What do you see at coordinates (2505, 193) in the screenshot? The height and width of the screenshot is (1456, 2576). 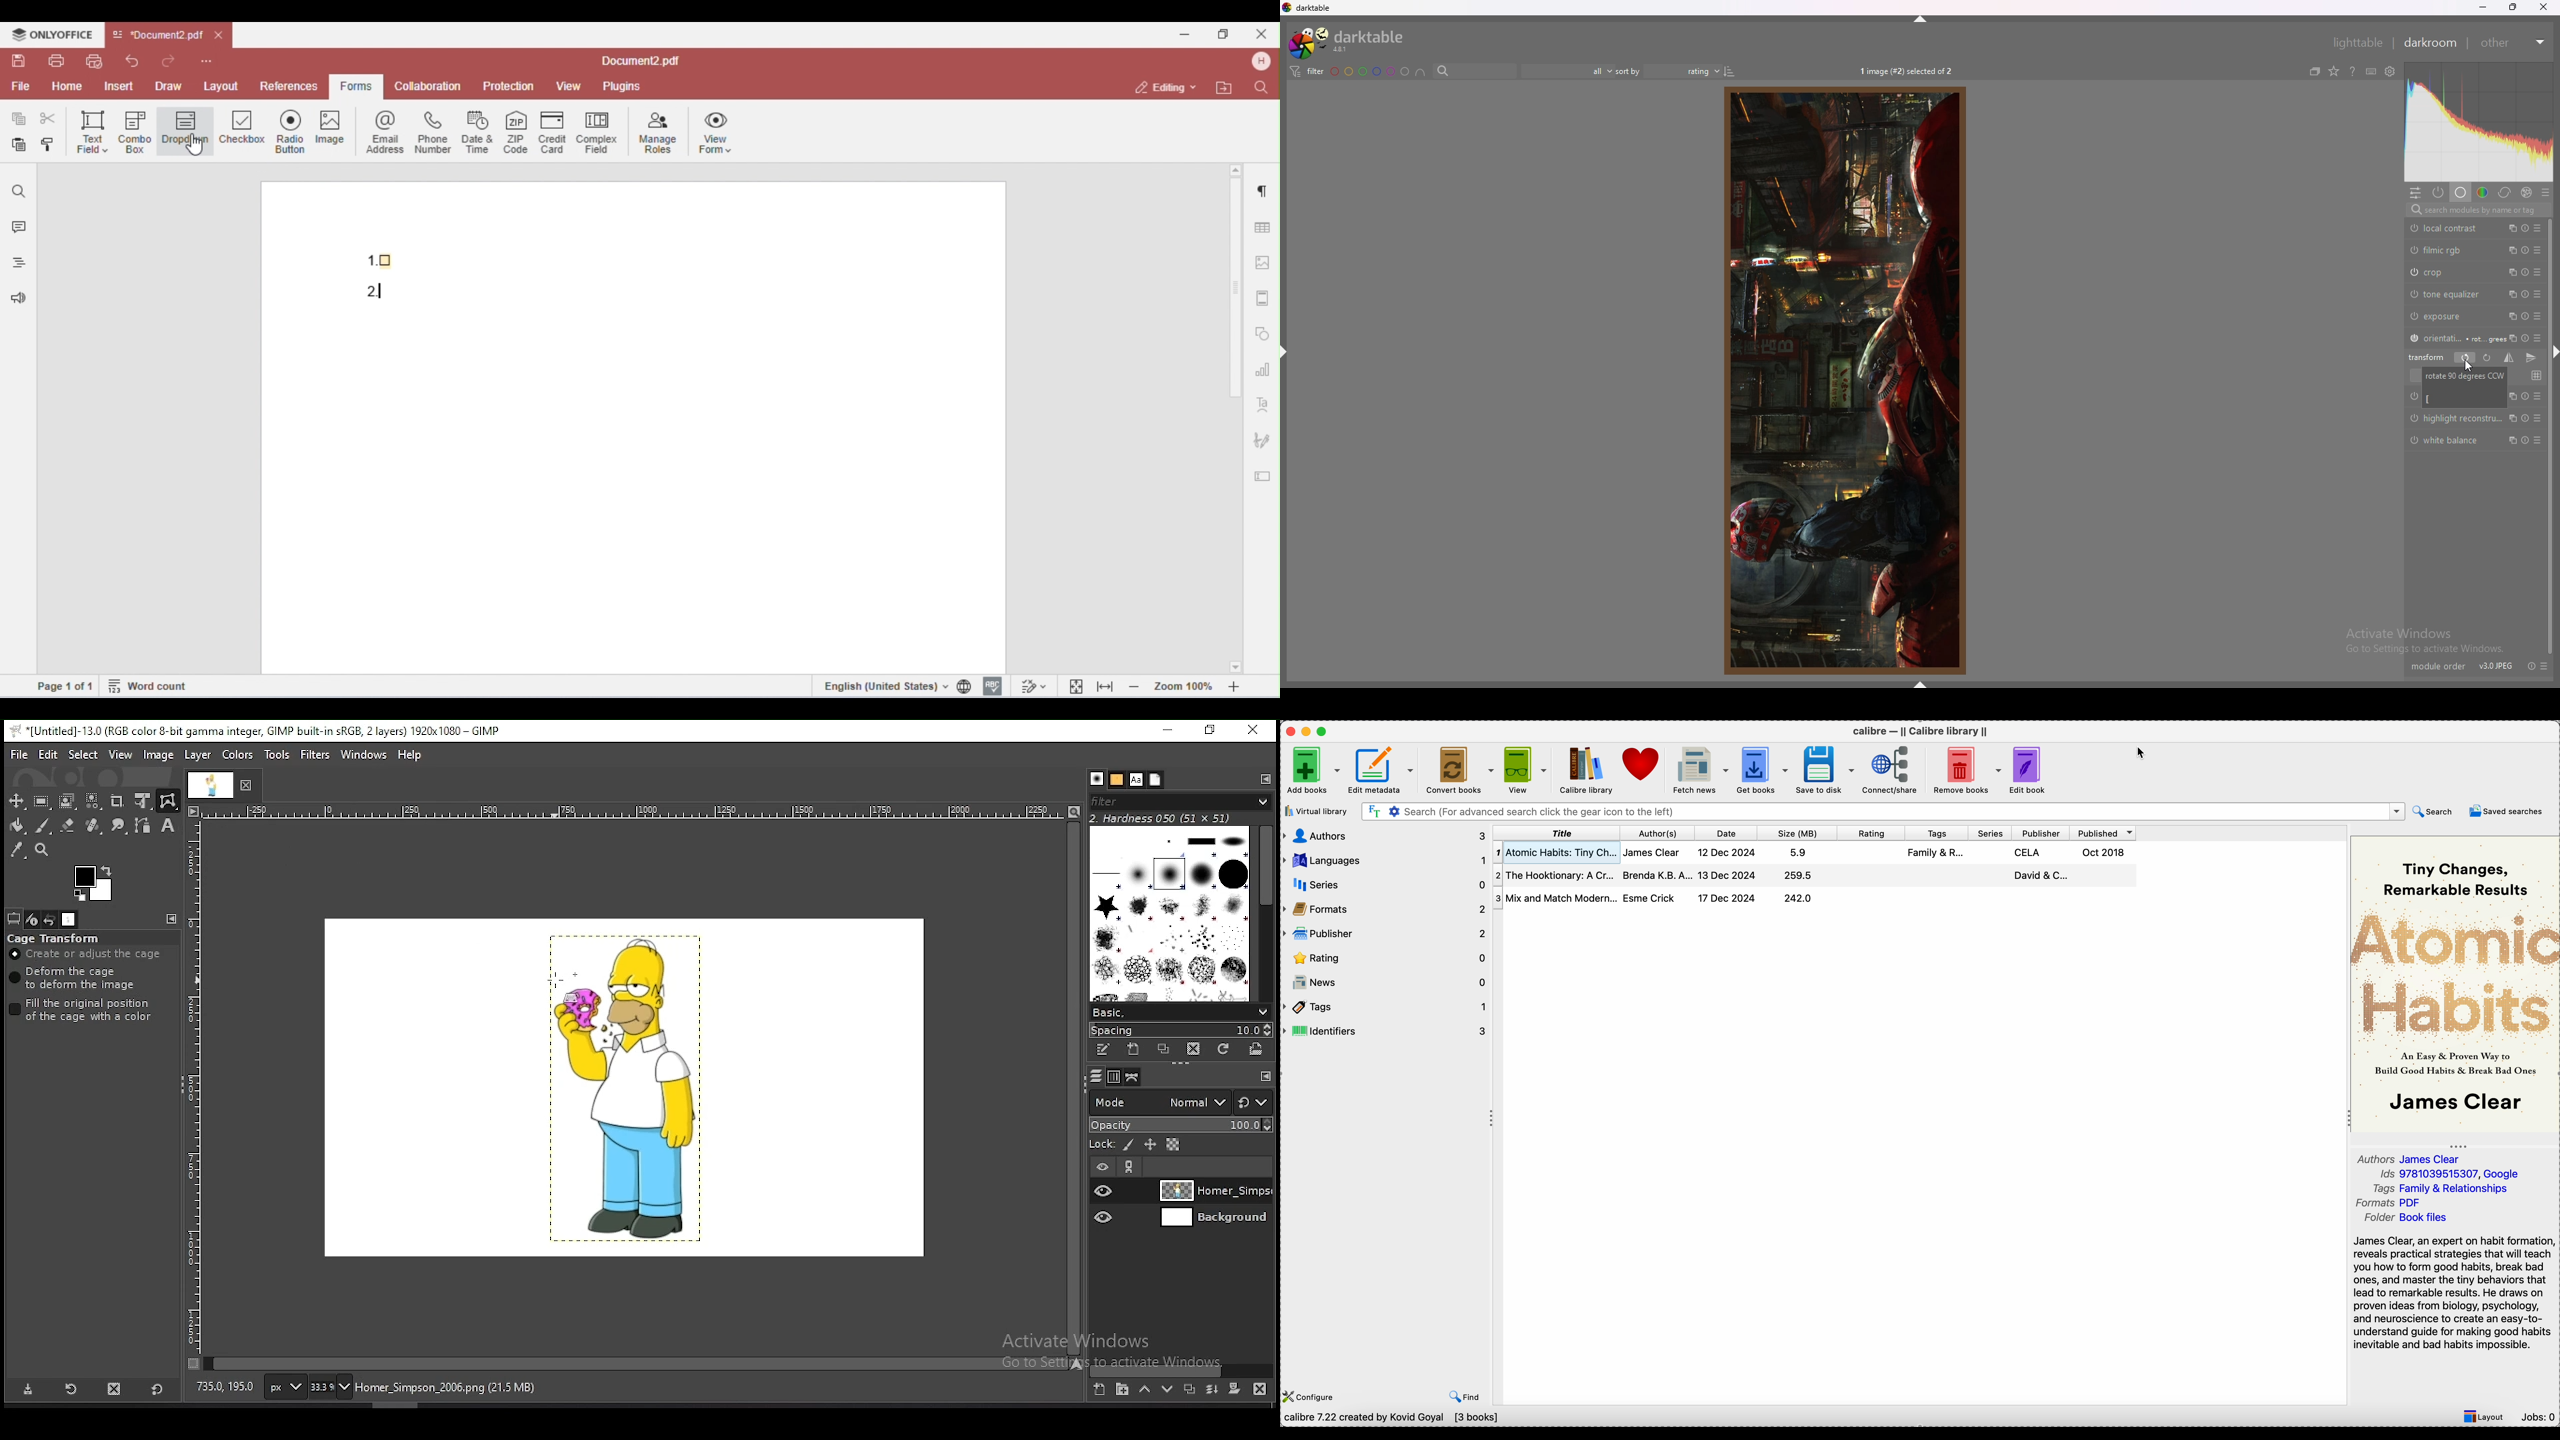 I see `correct` at bounding box center [2505, 193].